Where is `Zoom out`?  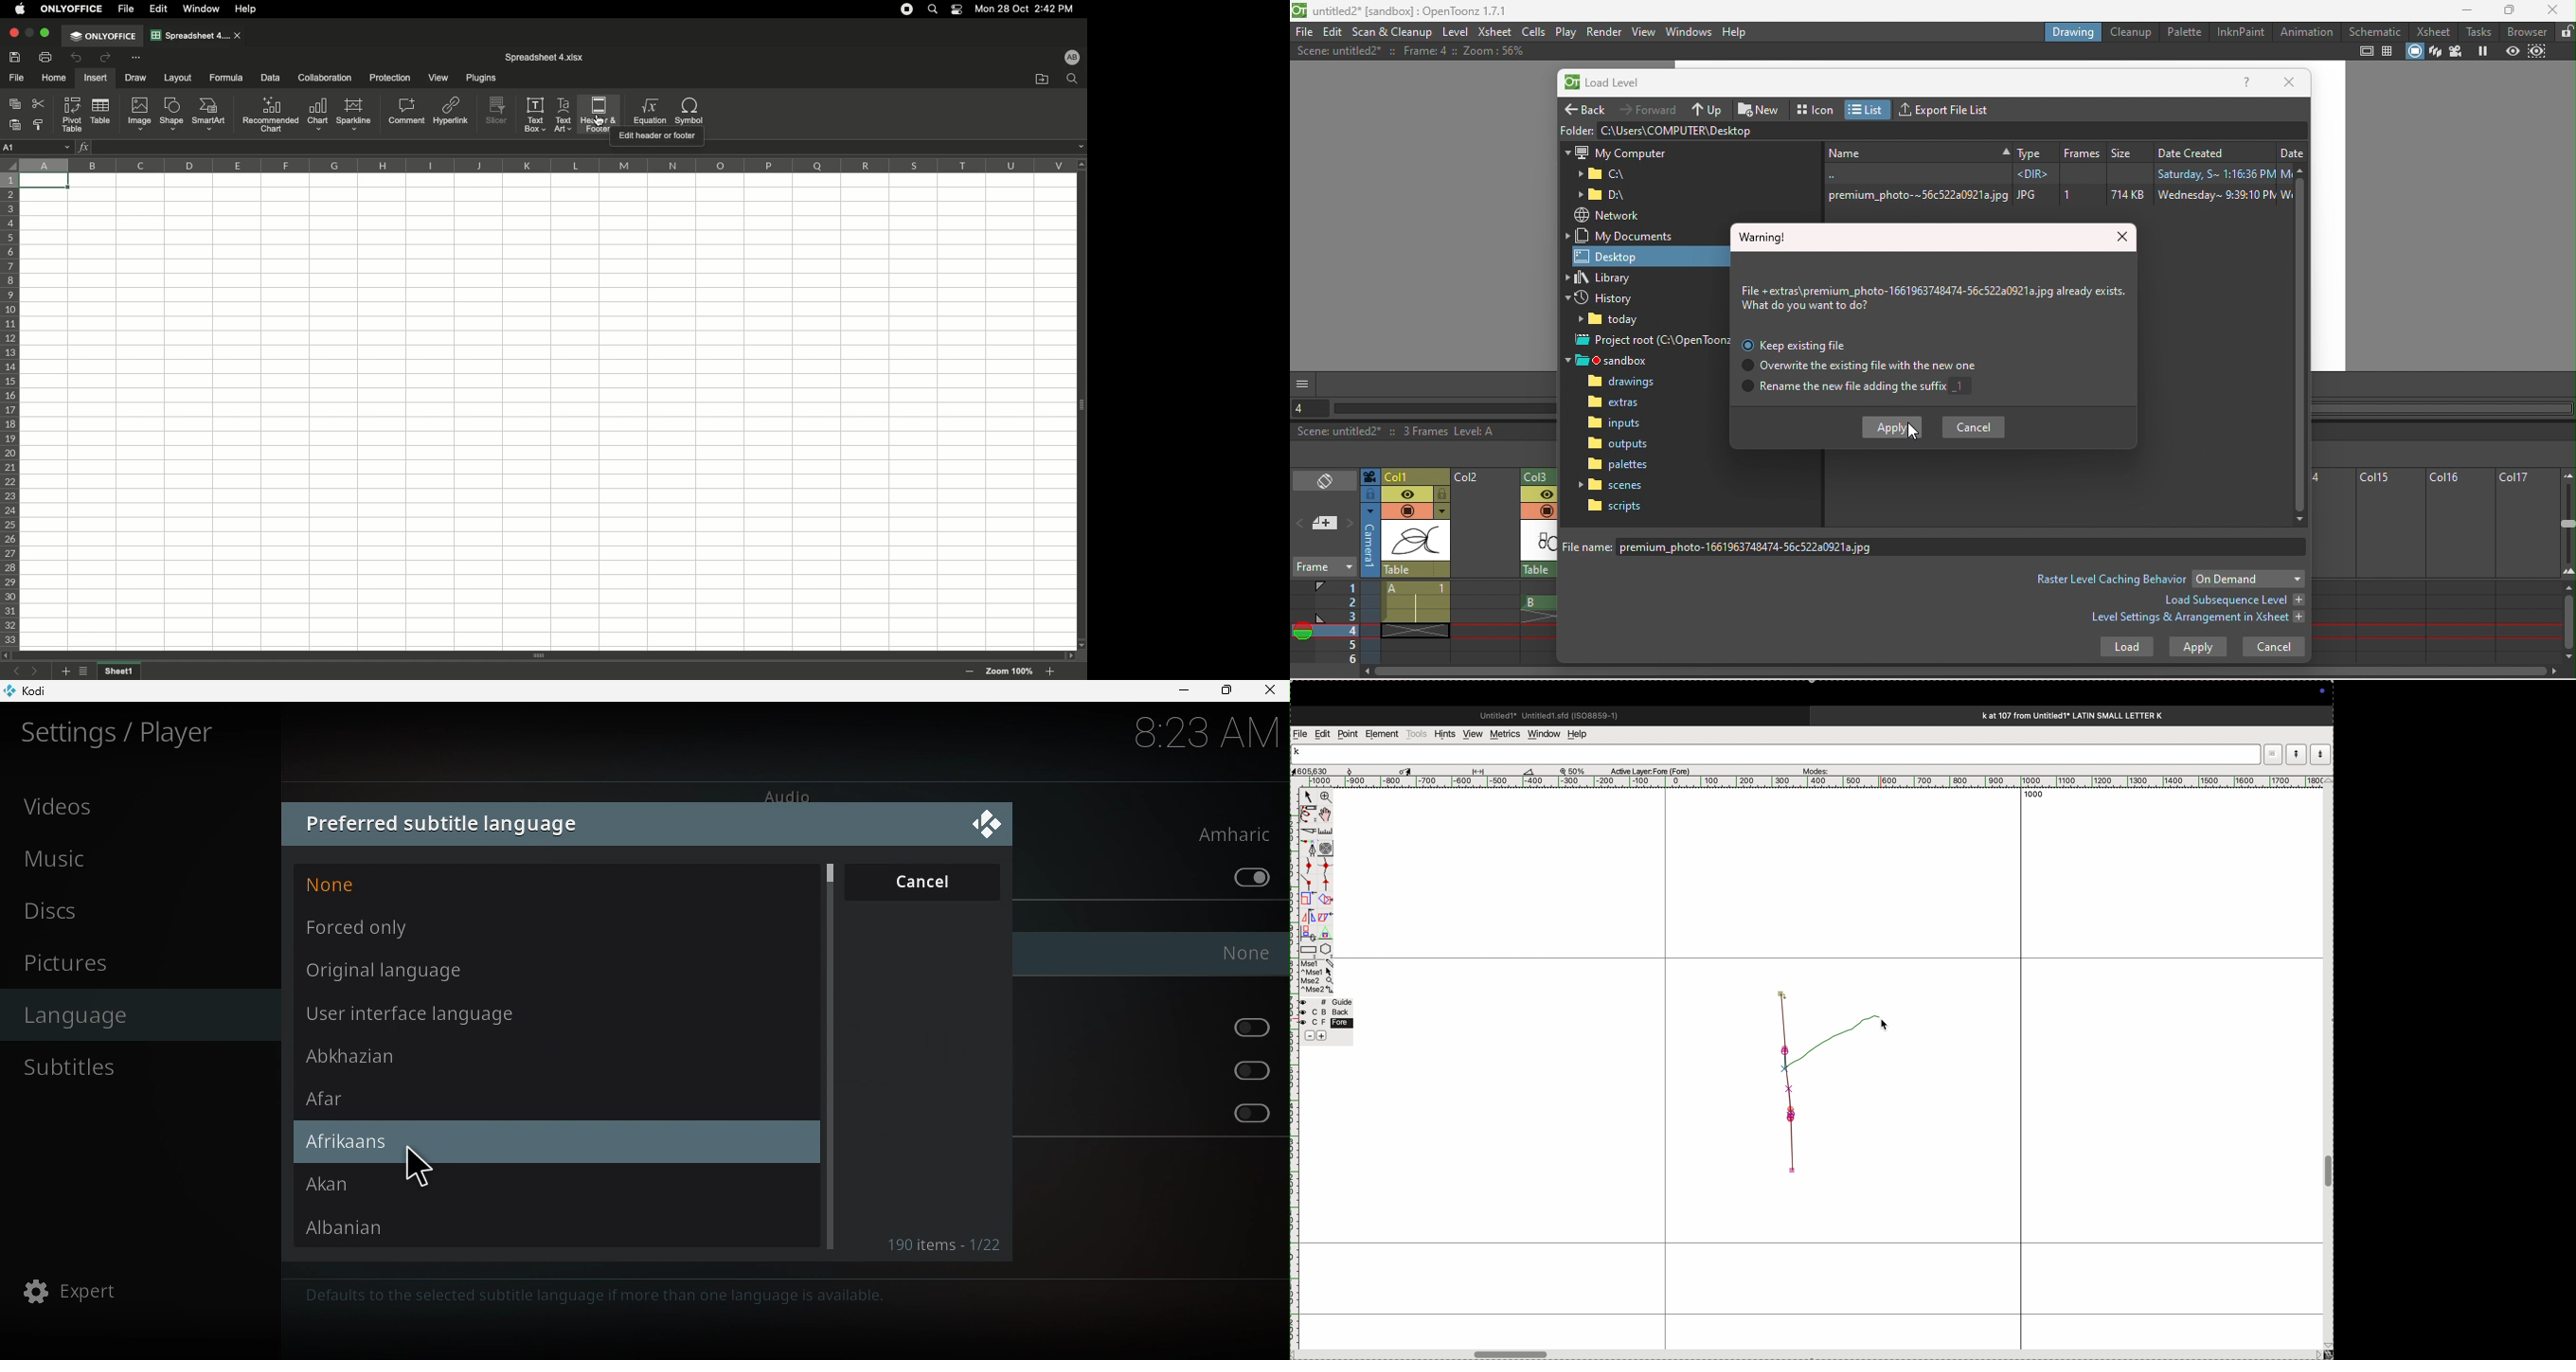
Zoom out is located at coordinates (971, 672).